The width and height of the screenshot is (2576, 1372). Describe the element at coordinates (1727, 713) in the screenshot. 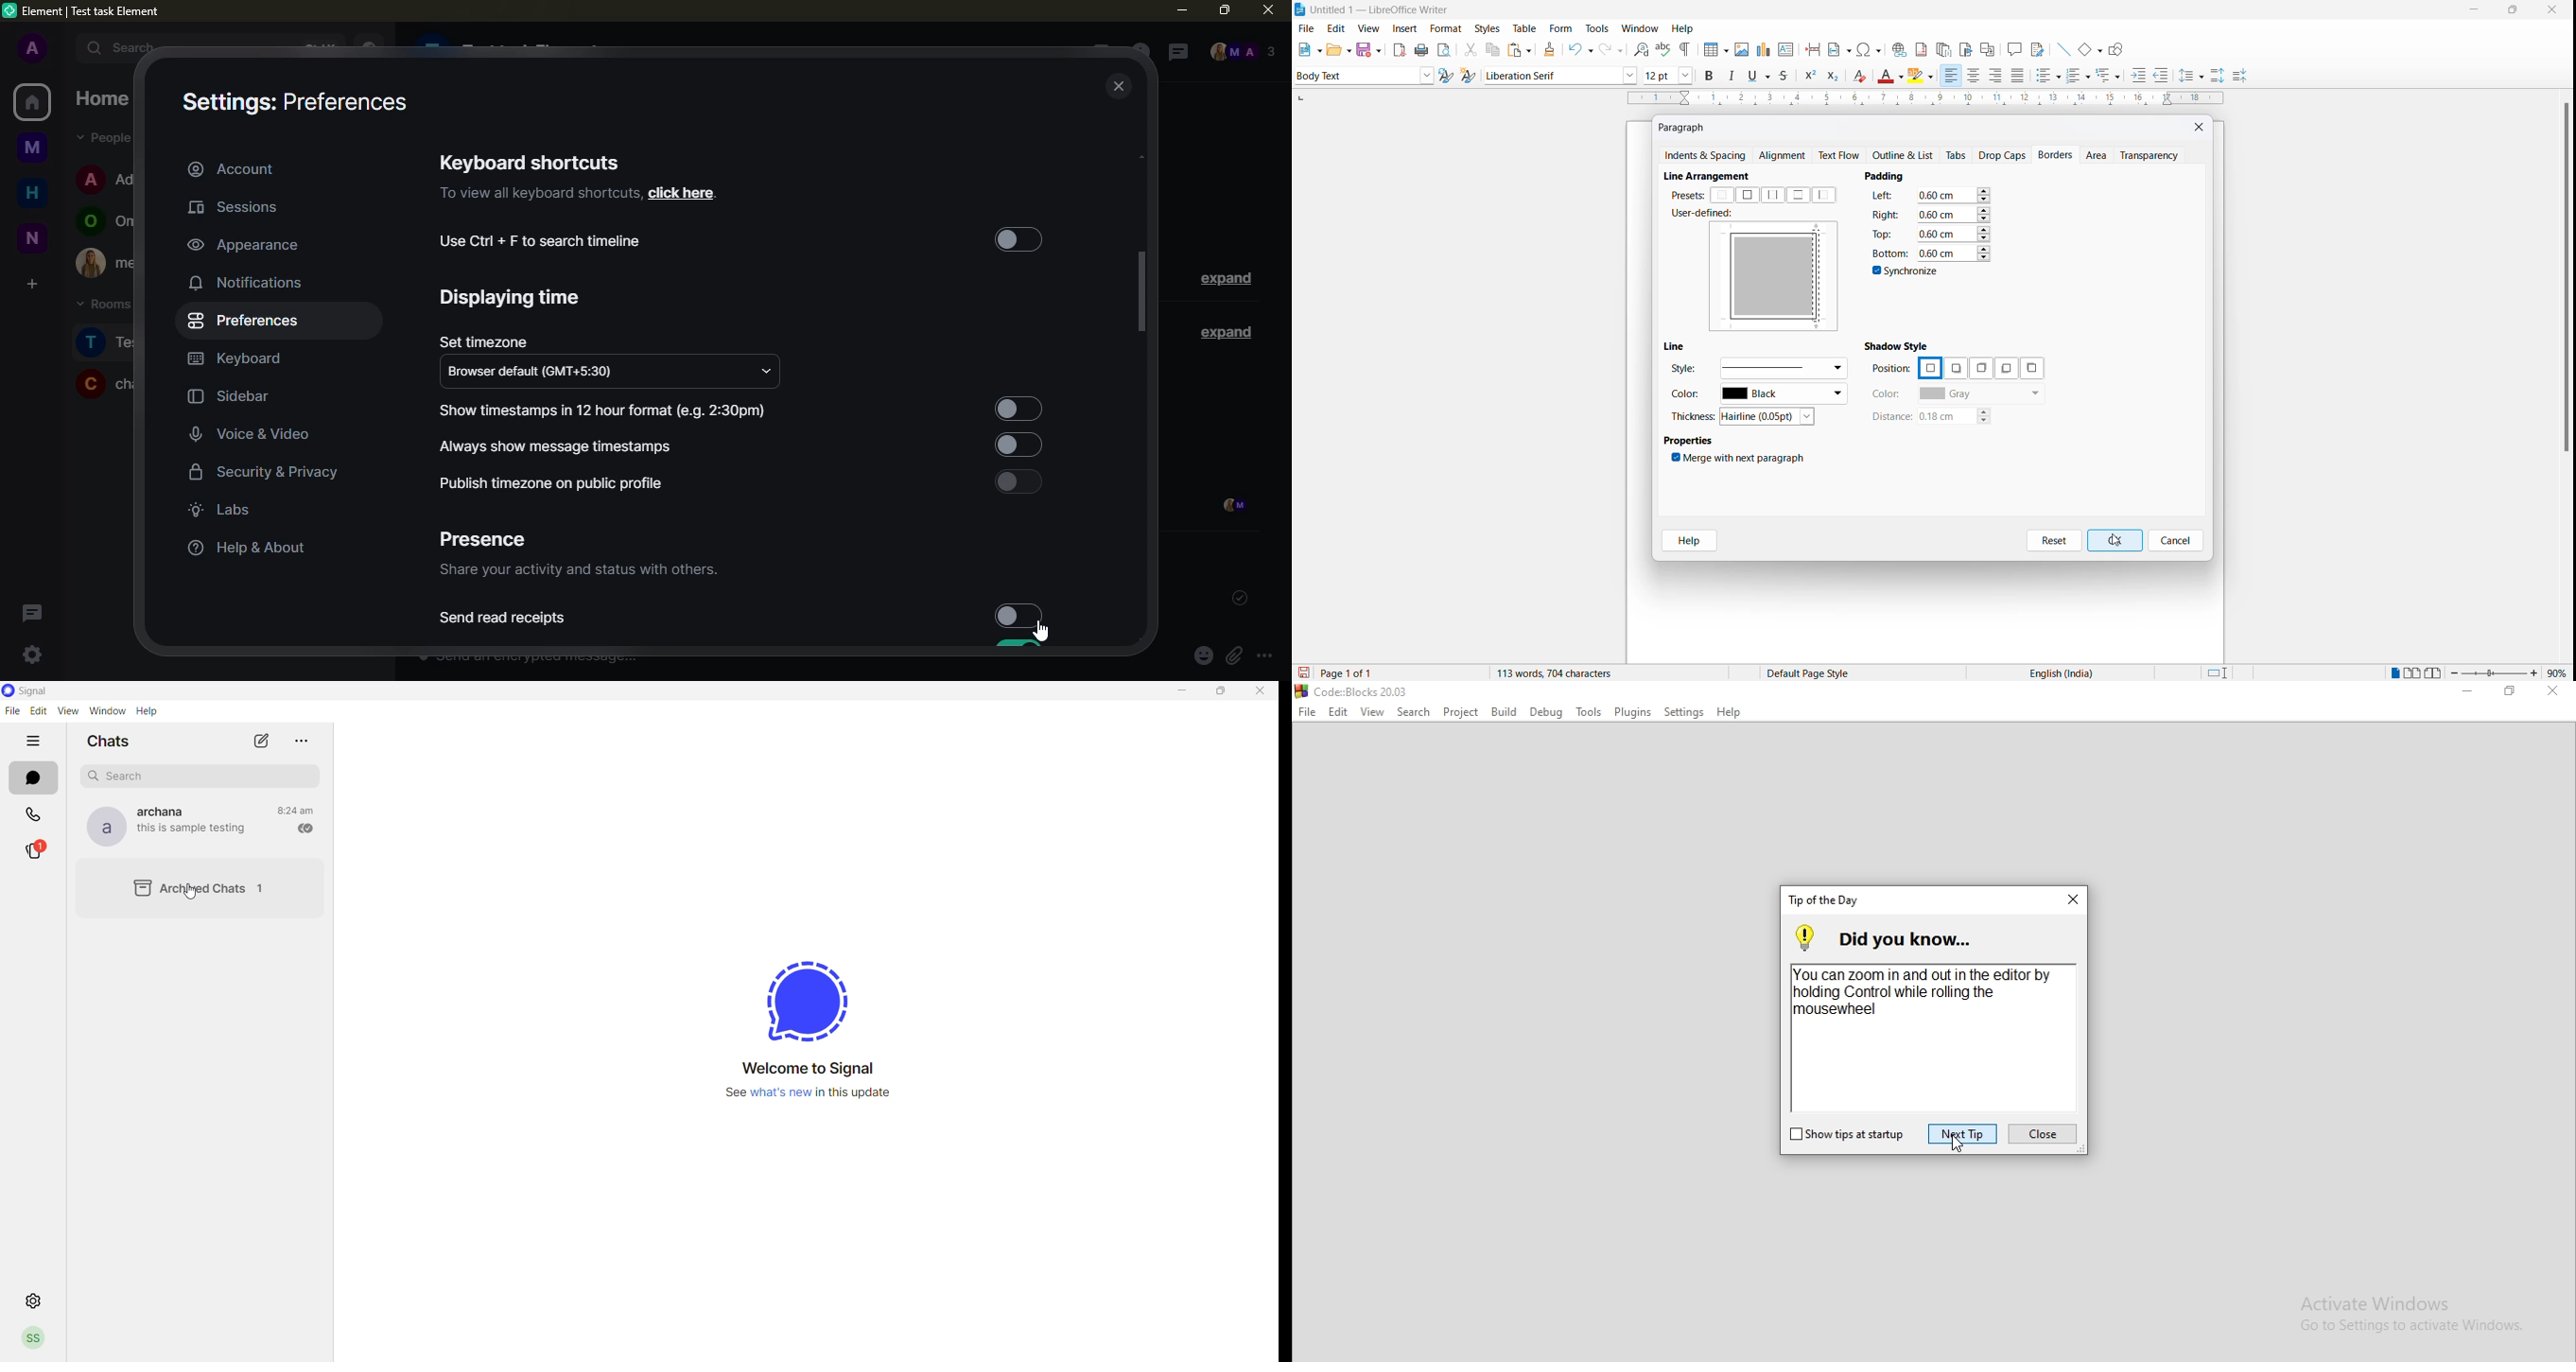

I see `Help` at that location.